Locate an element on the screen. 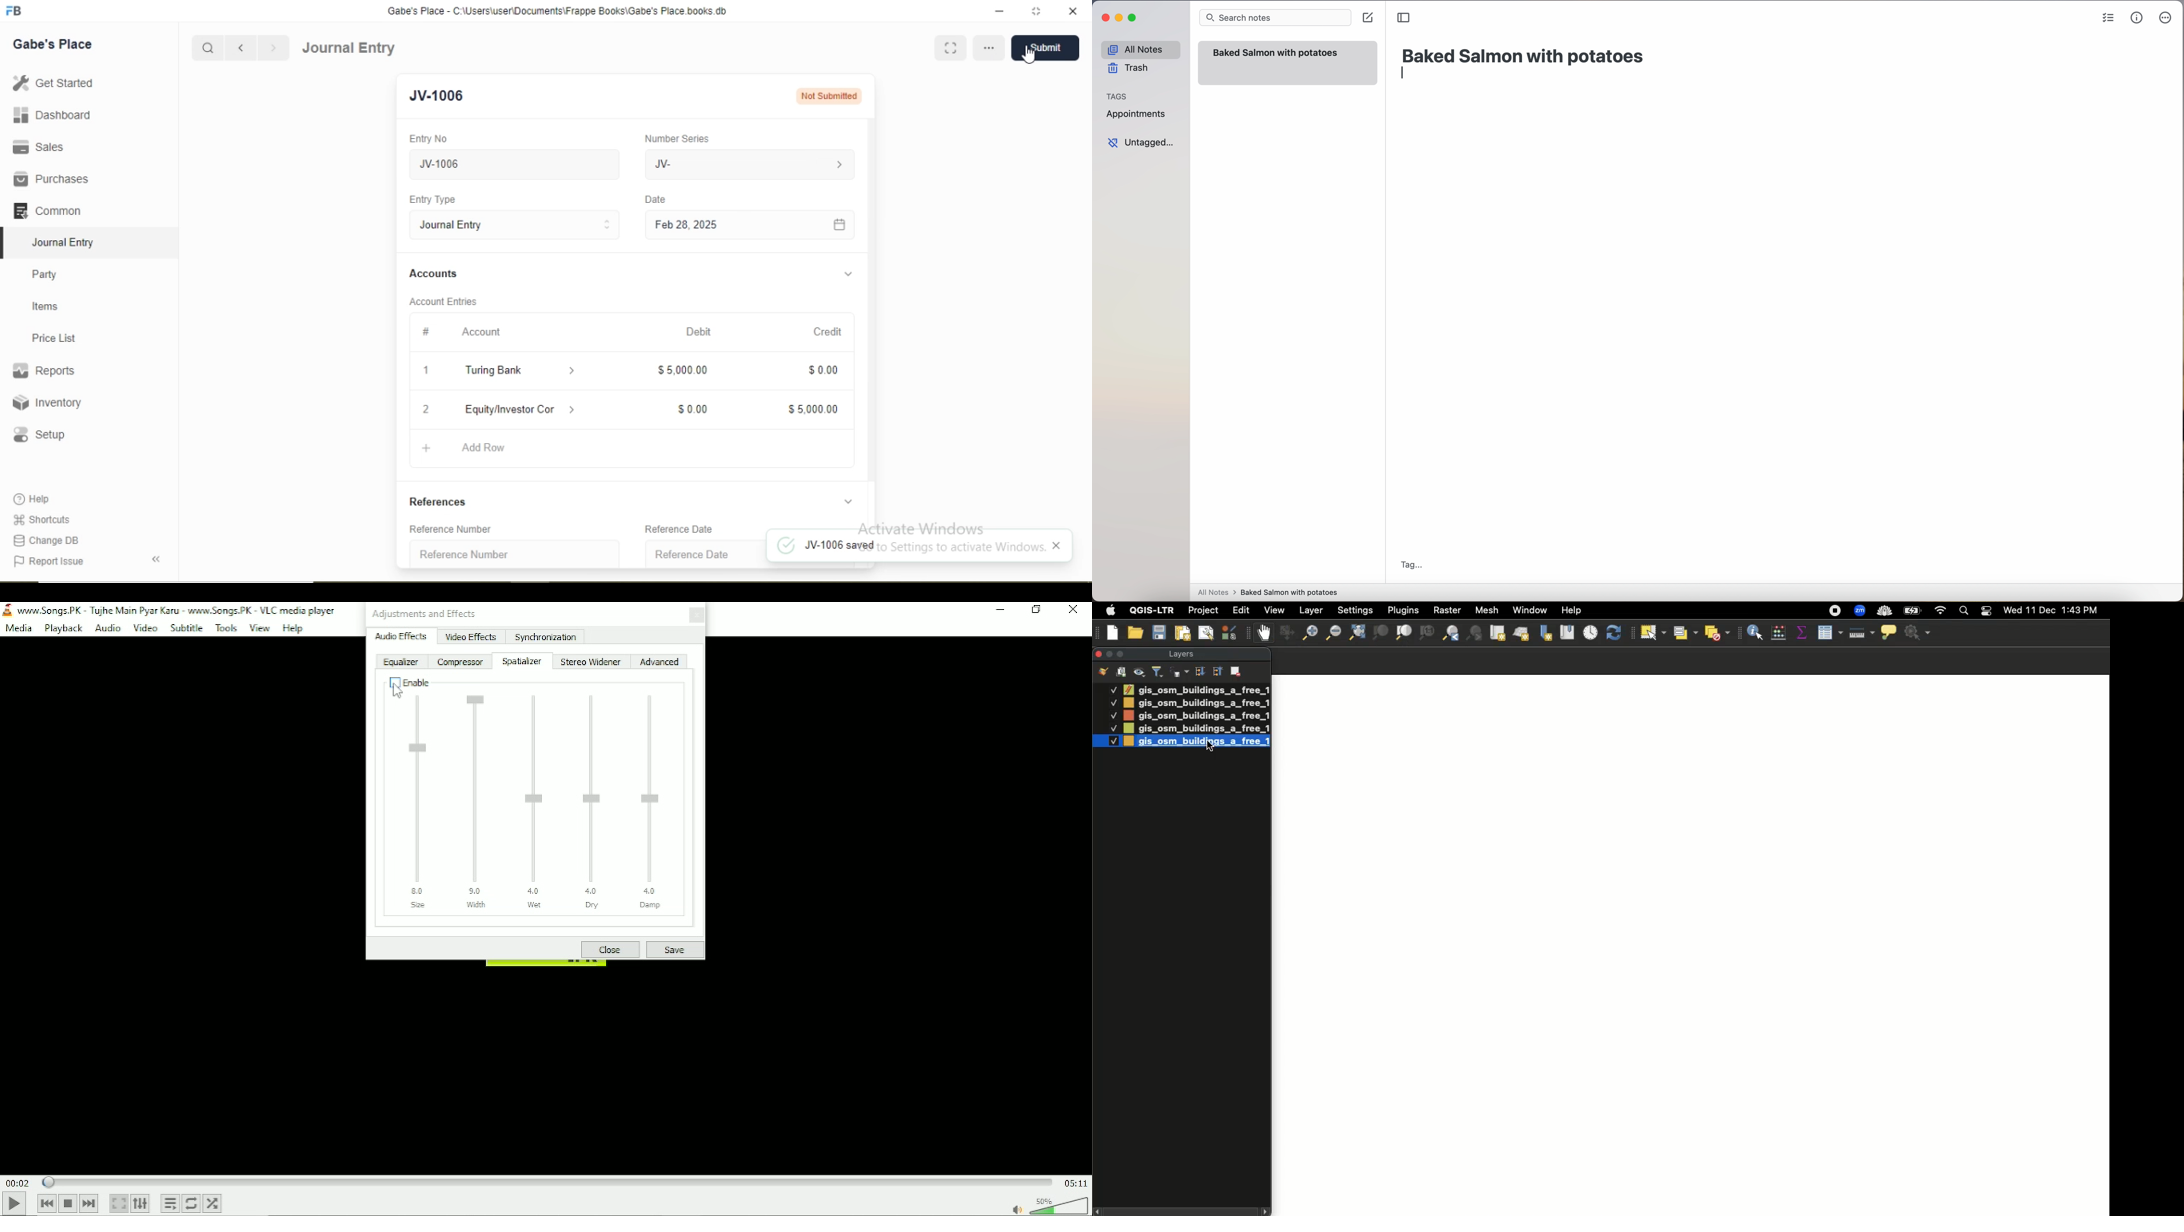  Forward is located at coordinates (274, 48).